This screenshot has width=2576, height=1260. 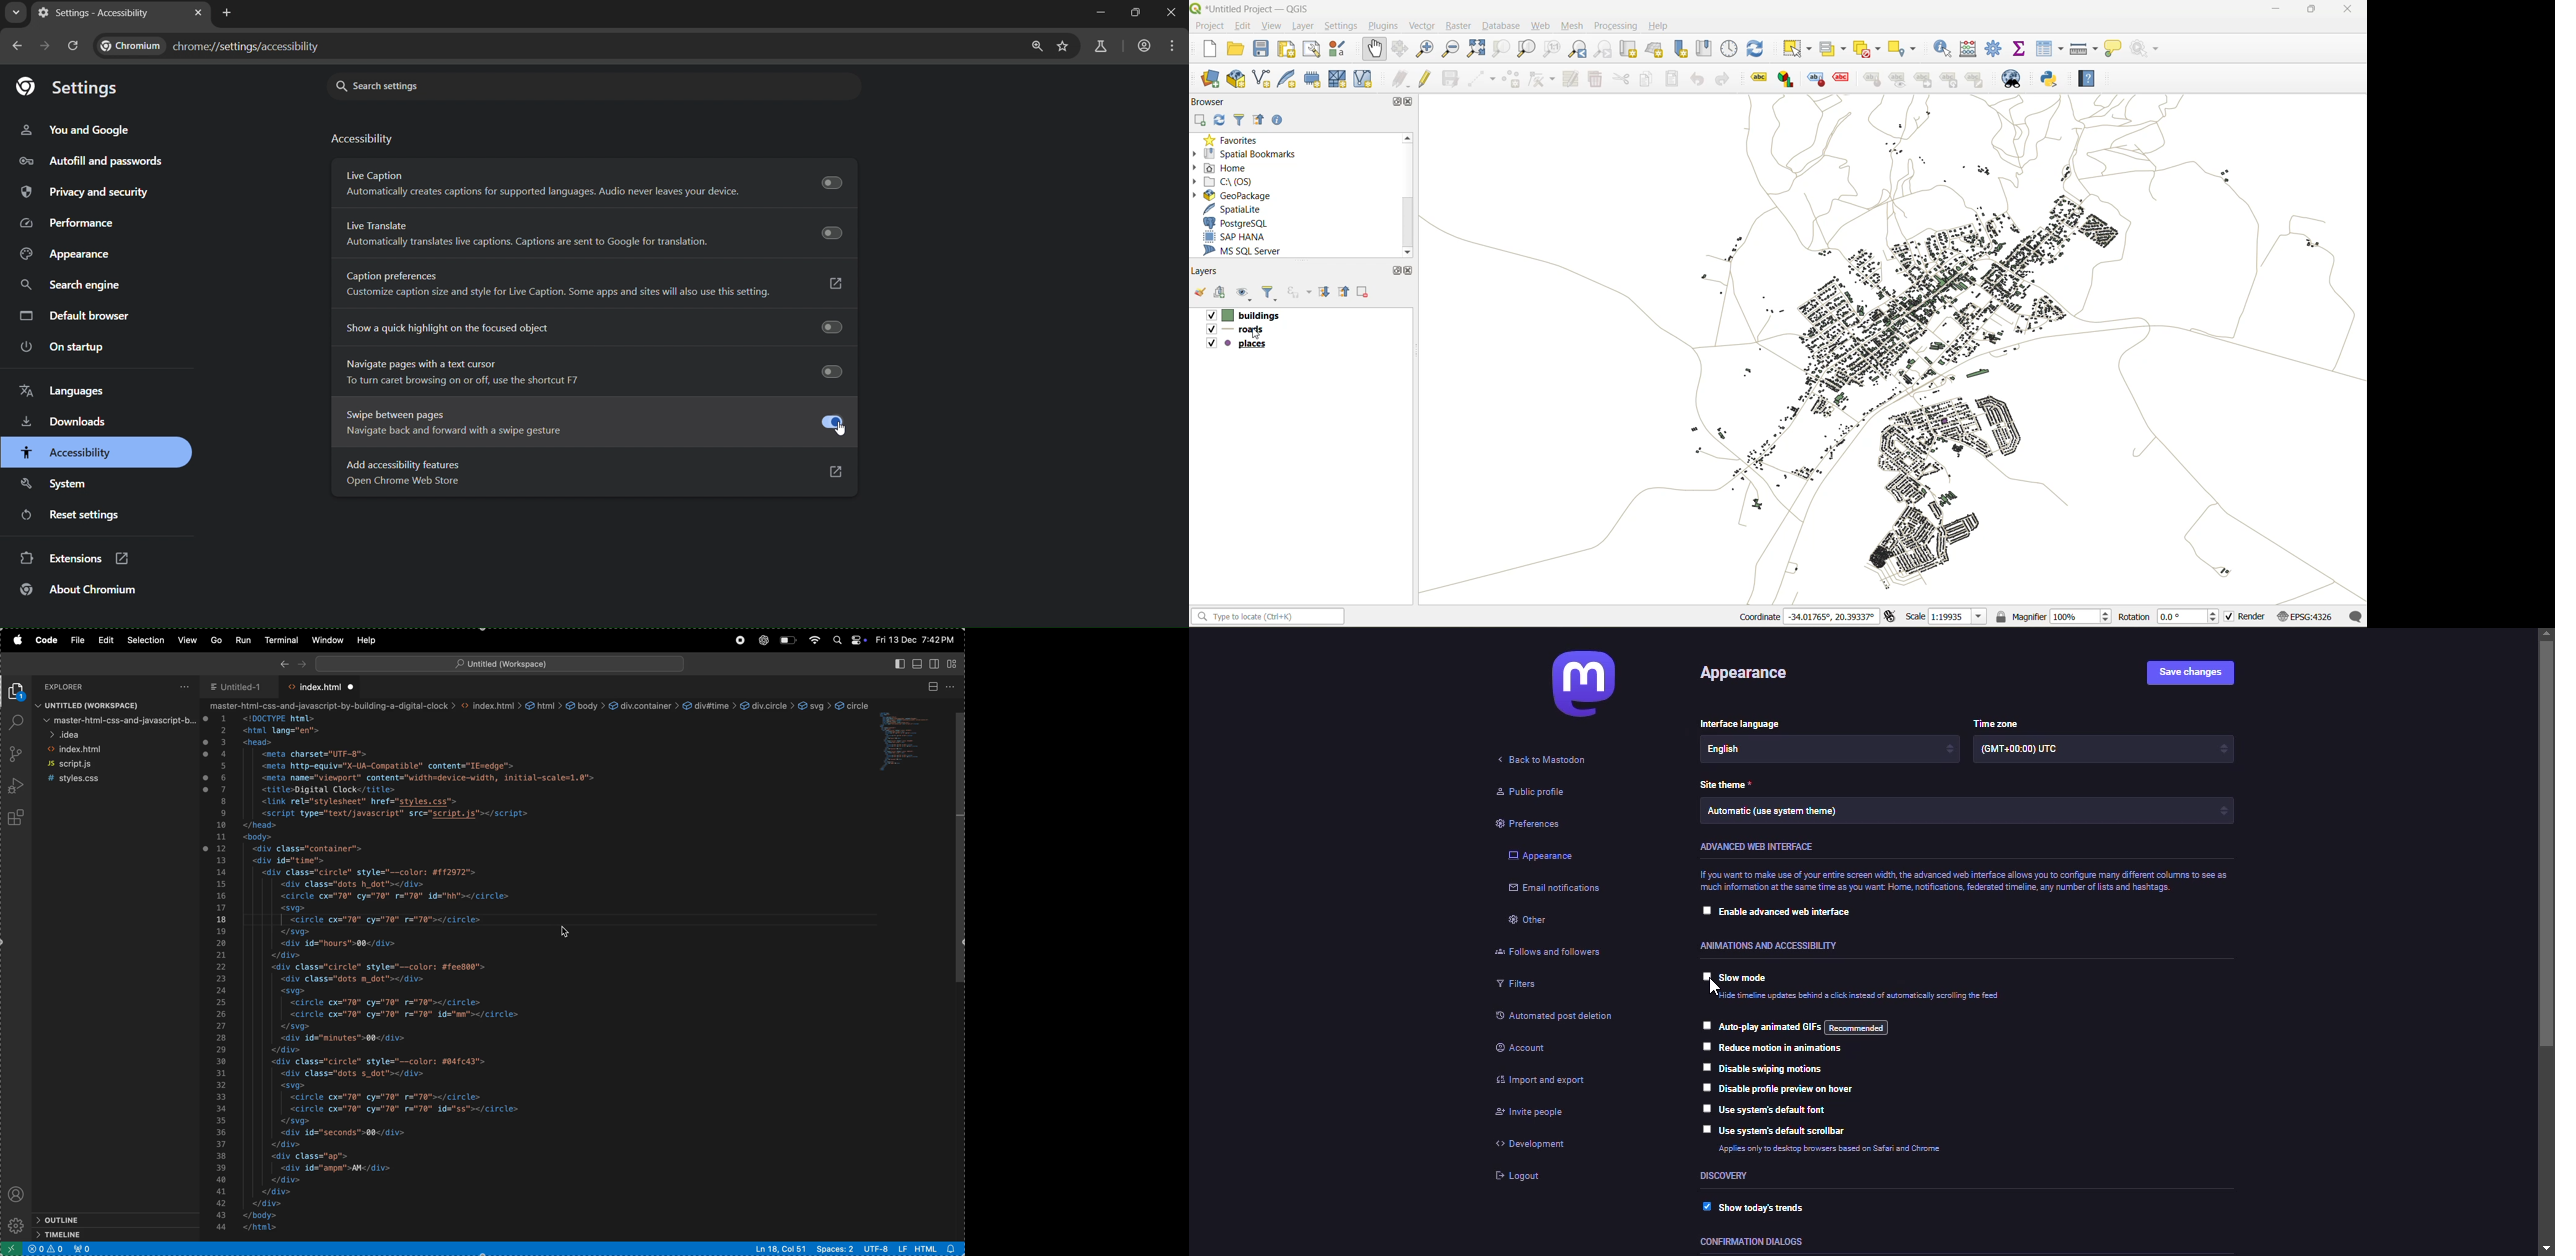 I want to click on python, so click(x=2053, y=79).